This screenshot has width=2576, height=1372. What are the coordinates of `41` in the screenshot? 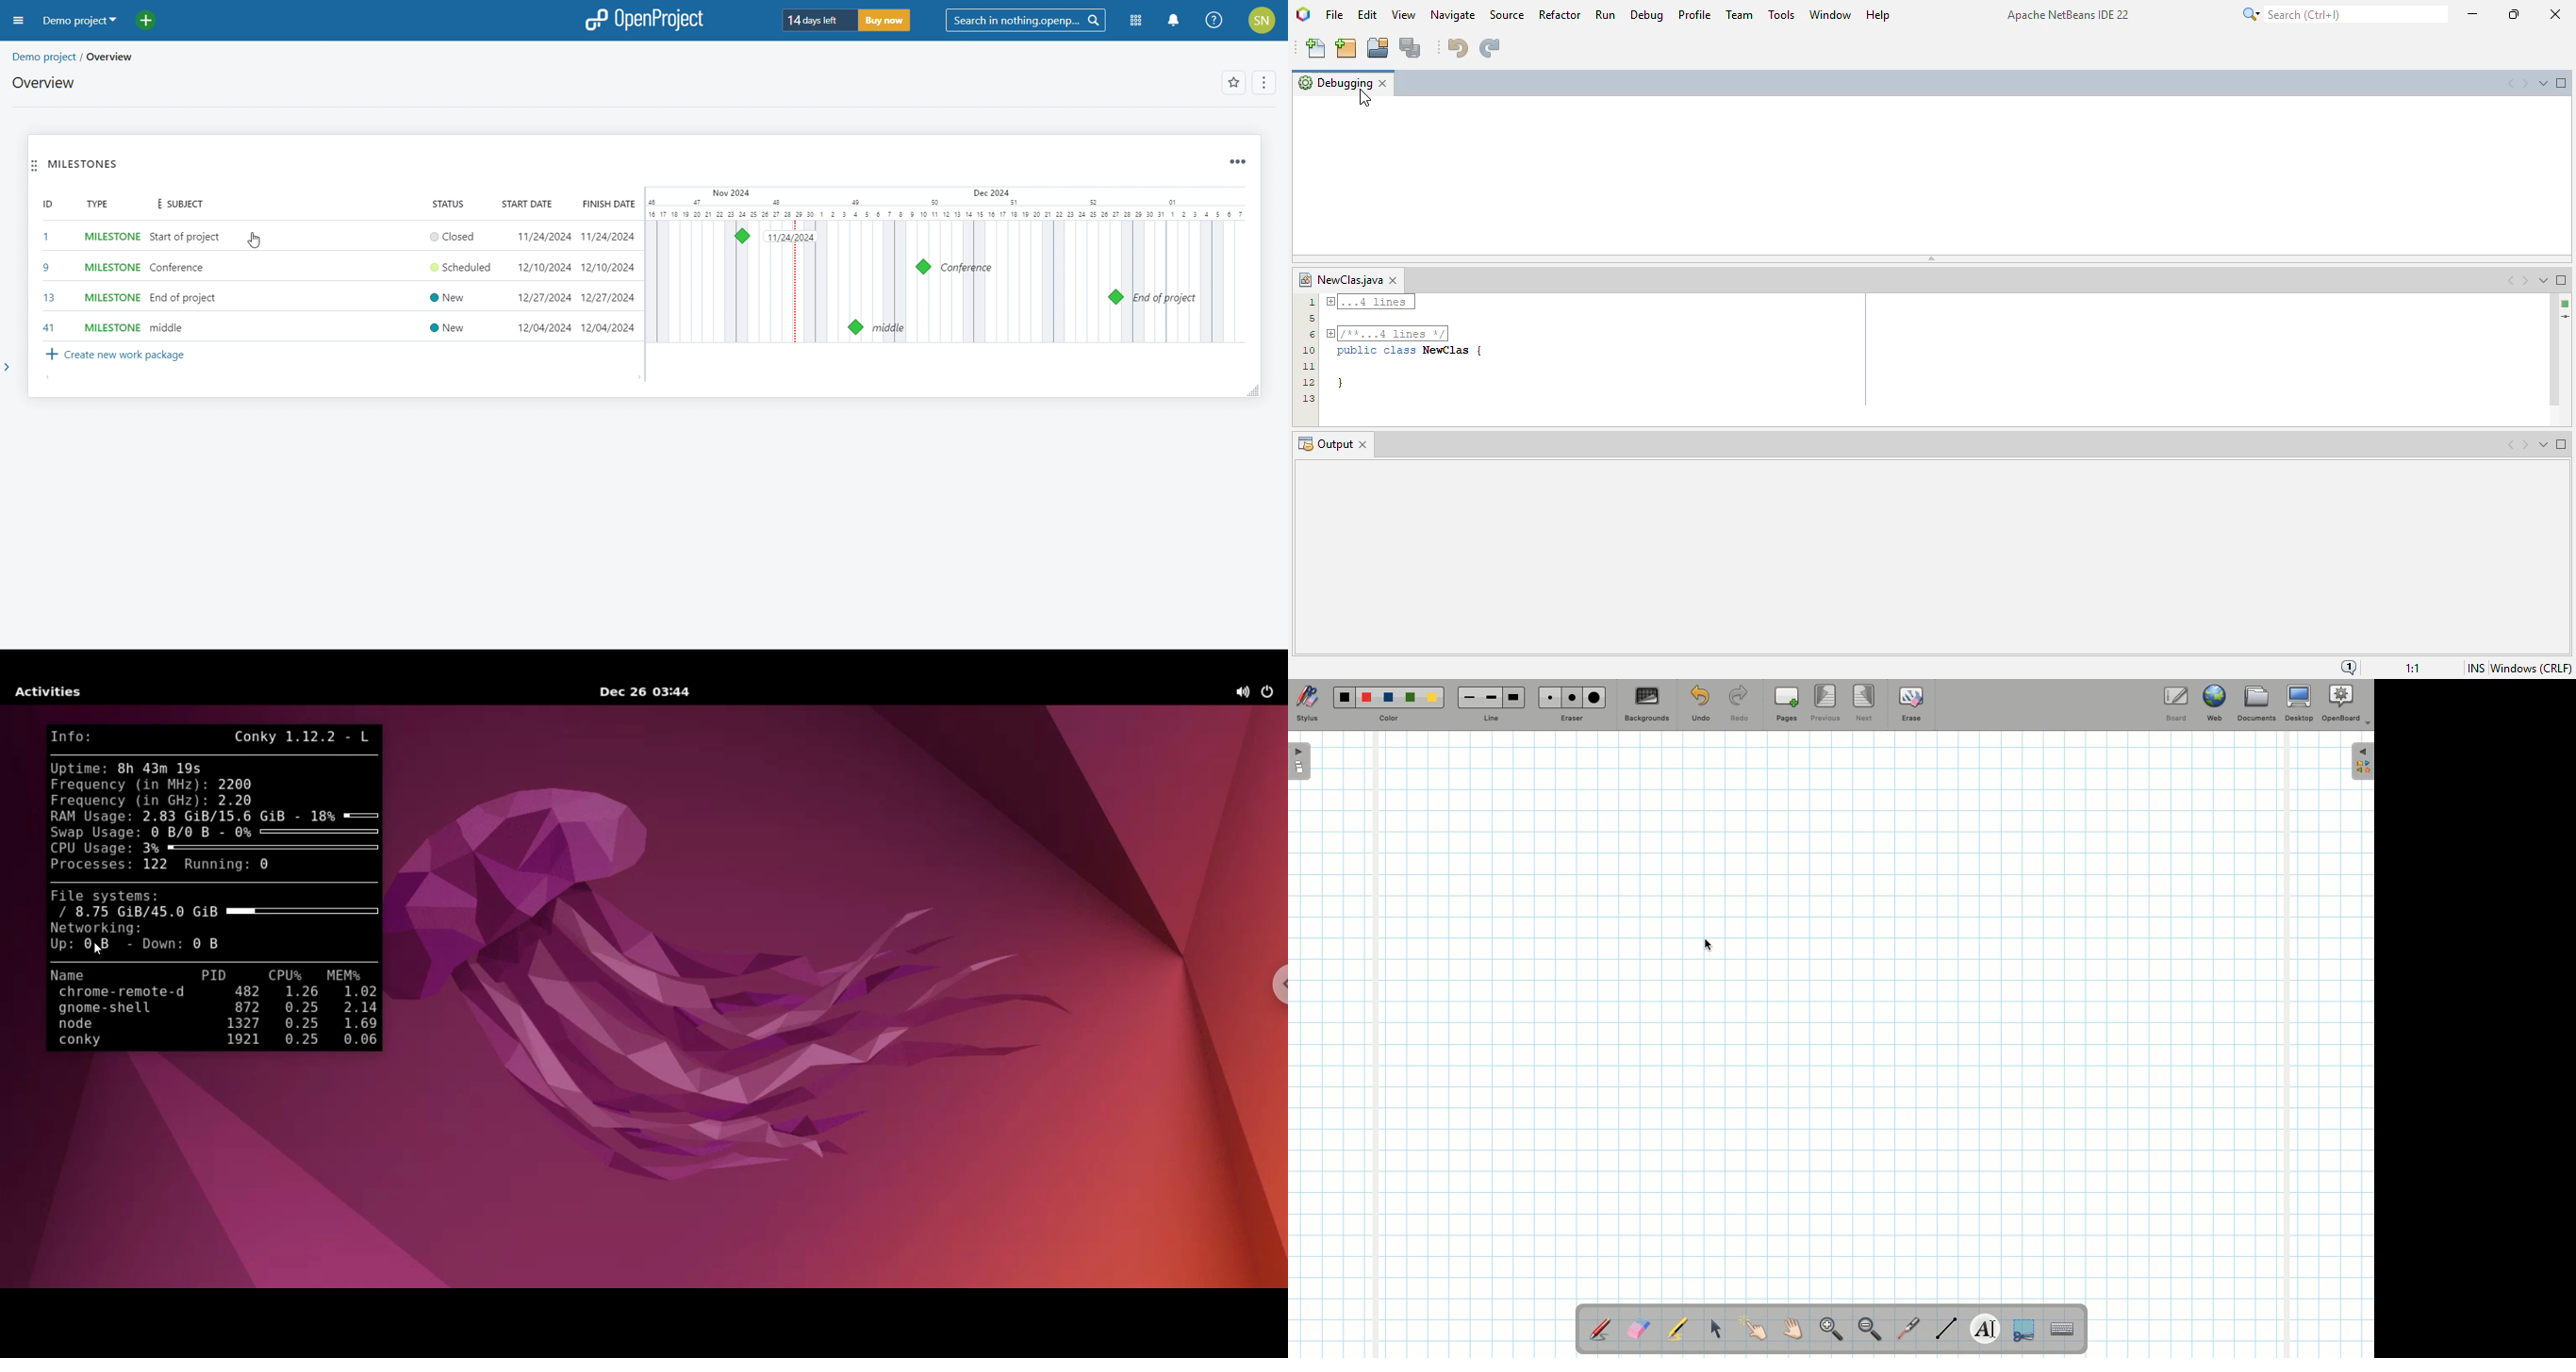 It's located at (50, 326).